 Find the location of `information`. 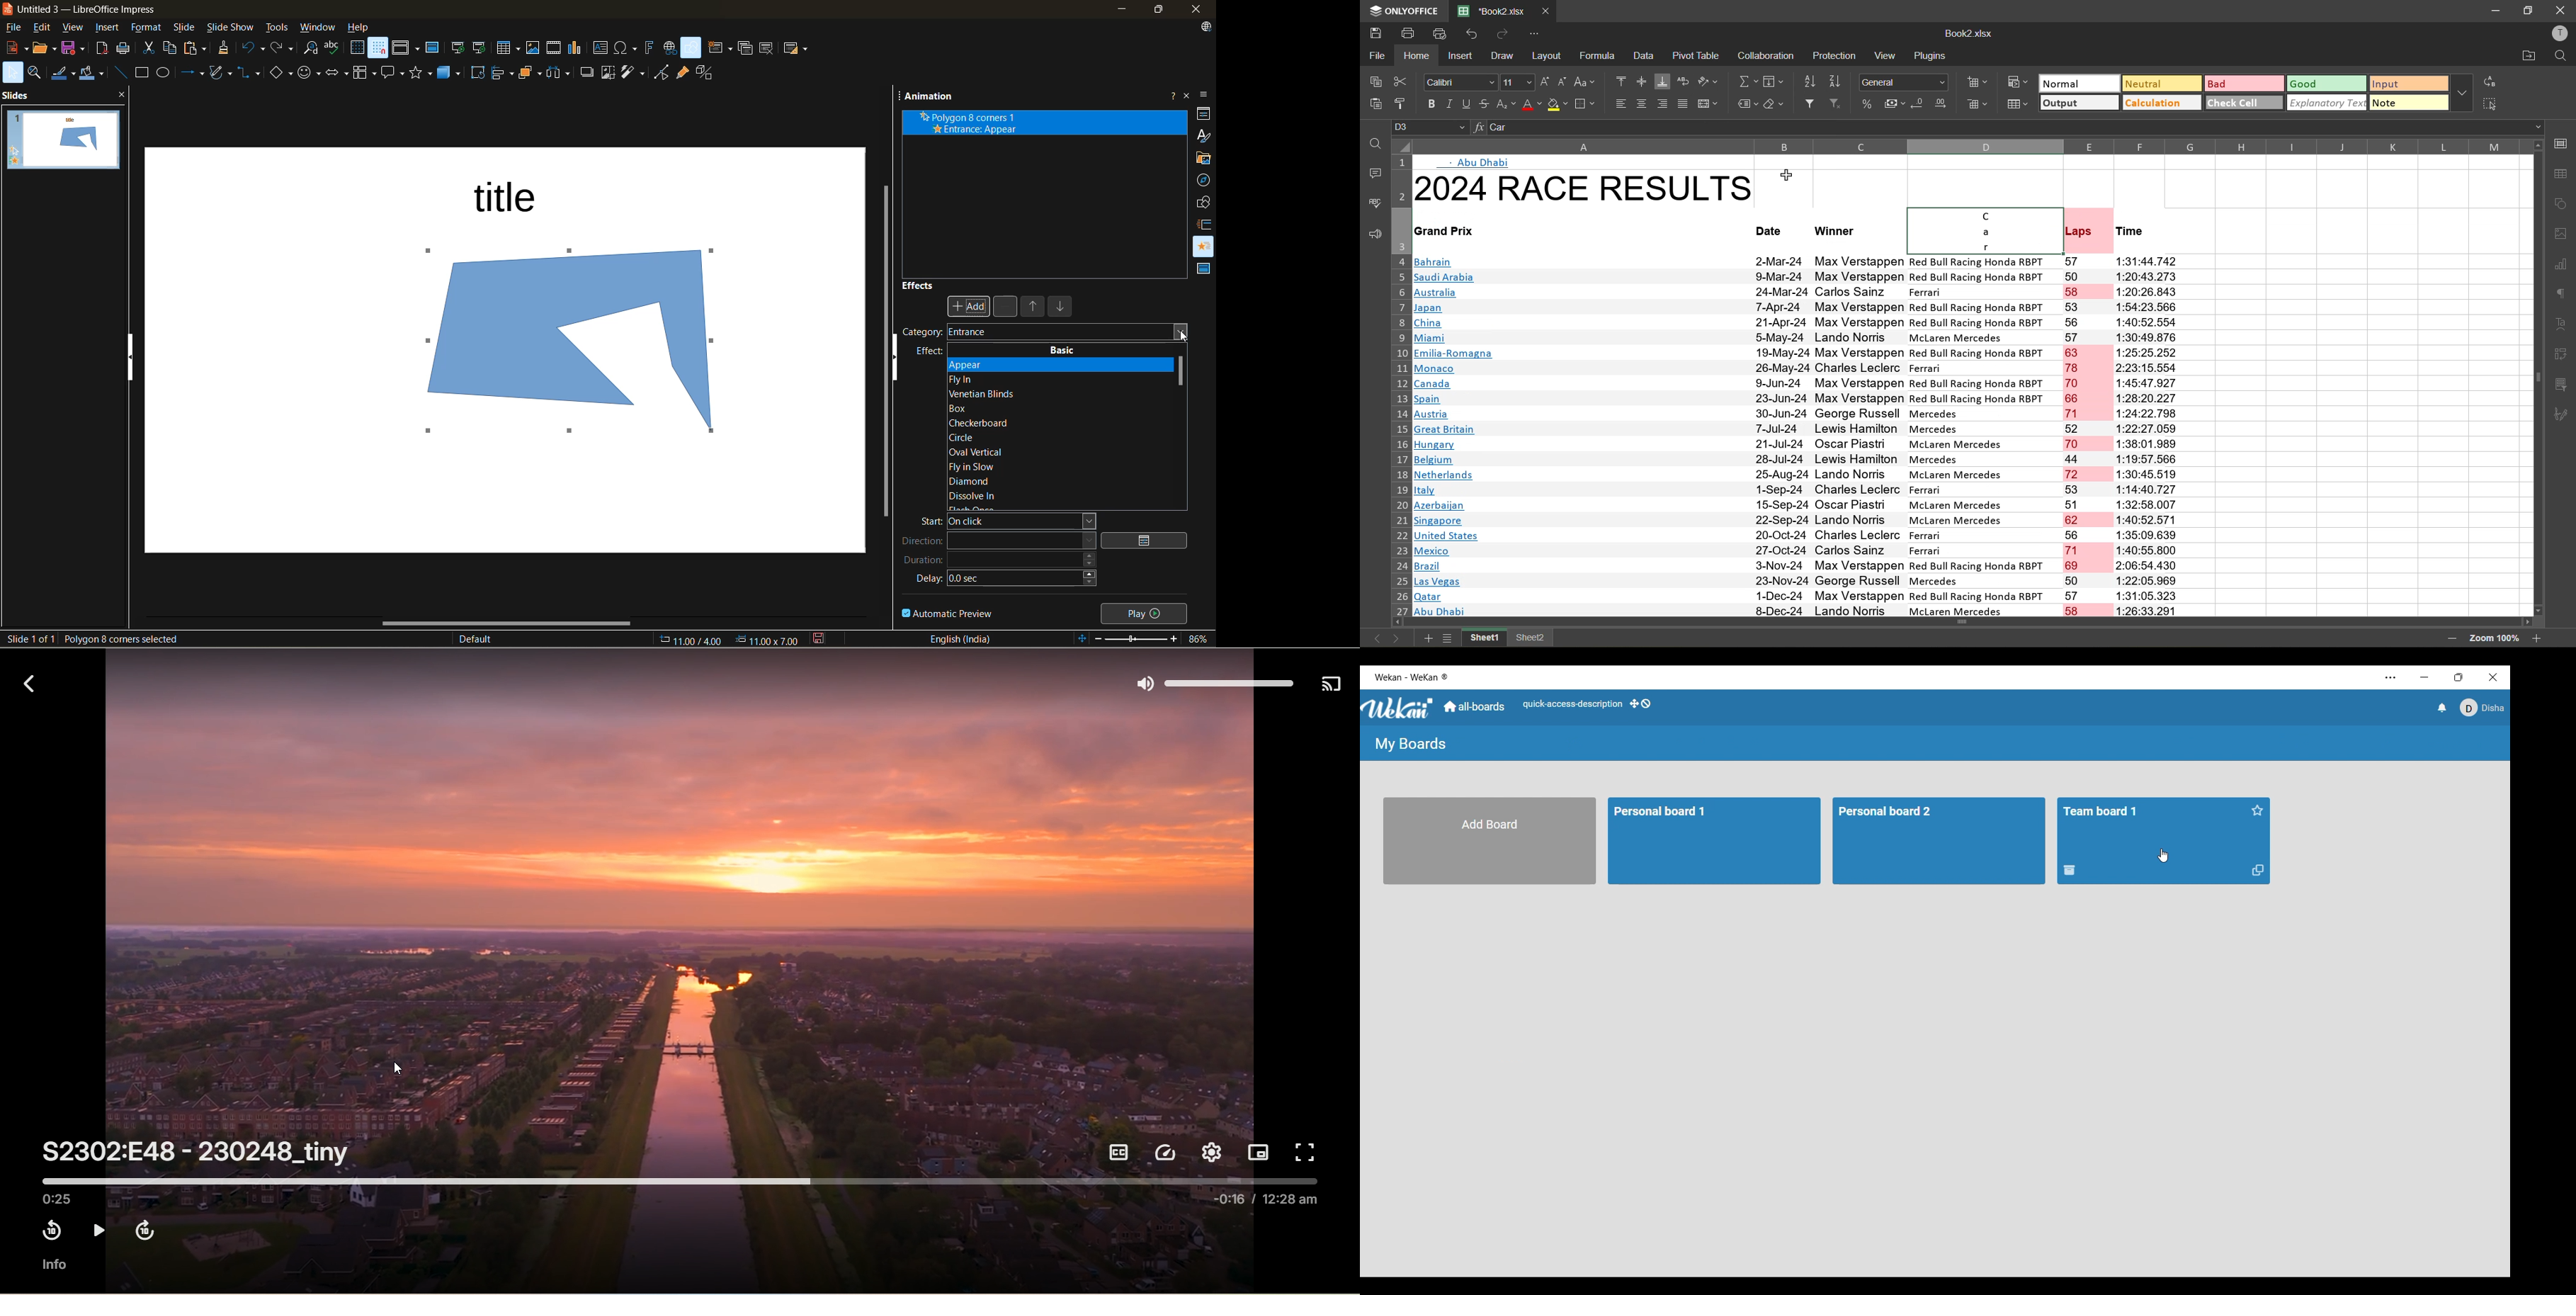

information is located at coordinates (53, 1265).